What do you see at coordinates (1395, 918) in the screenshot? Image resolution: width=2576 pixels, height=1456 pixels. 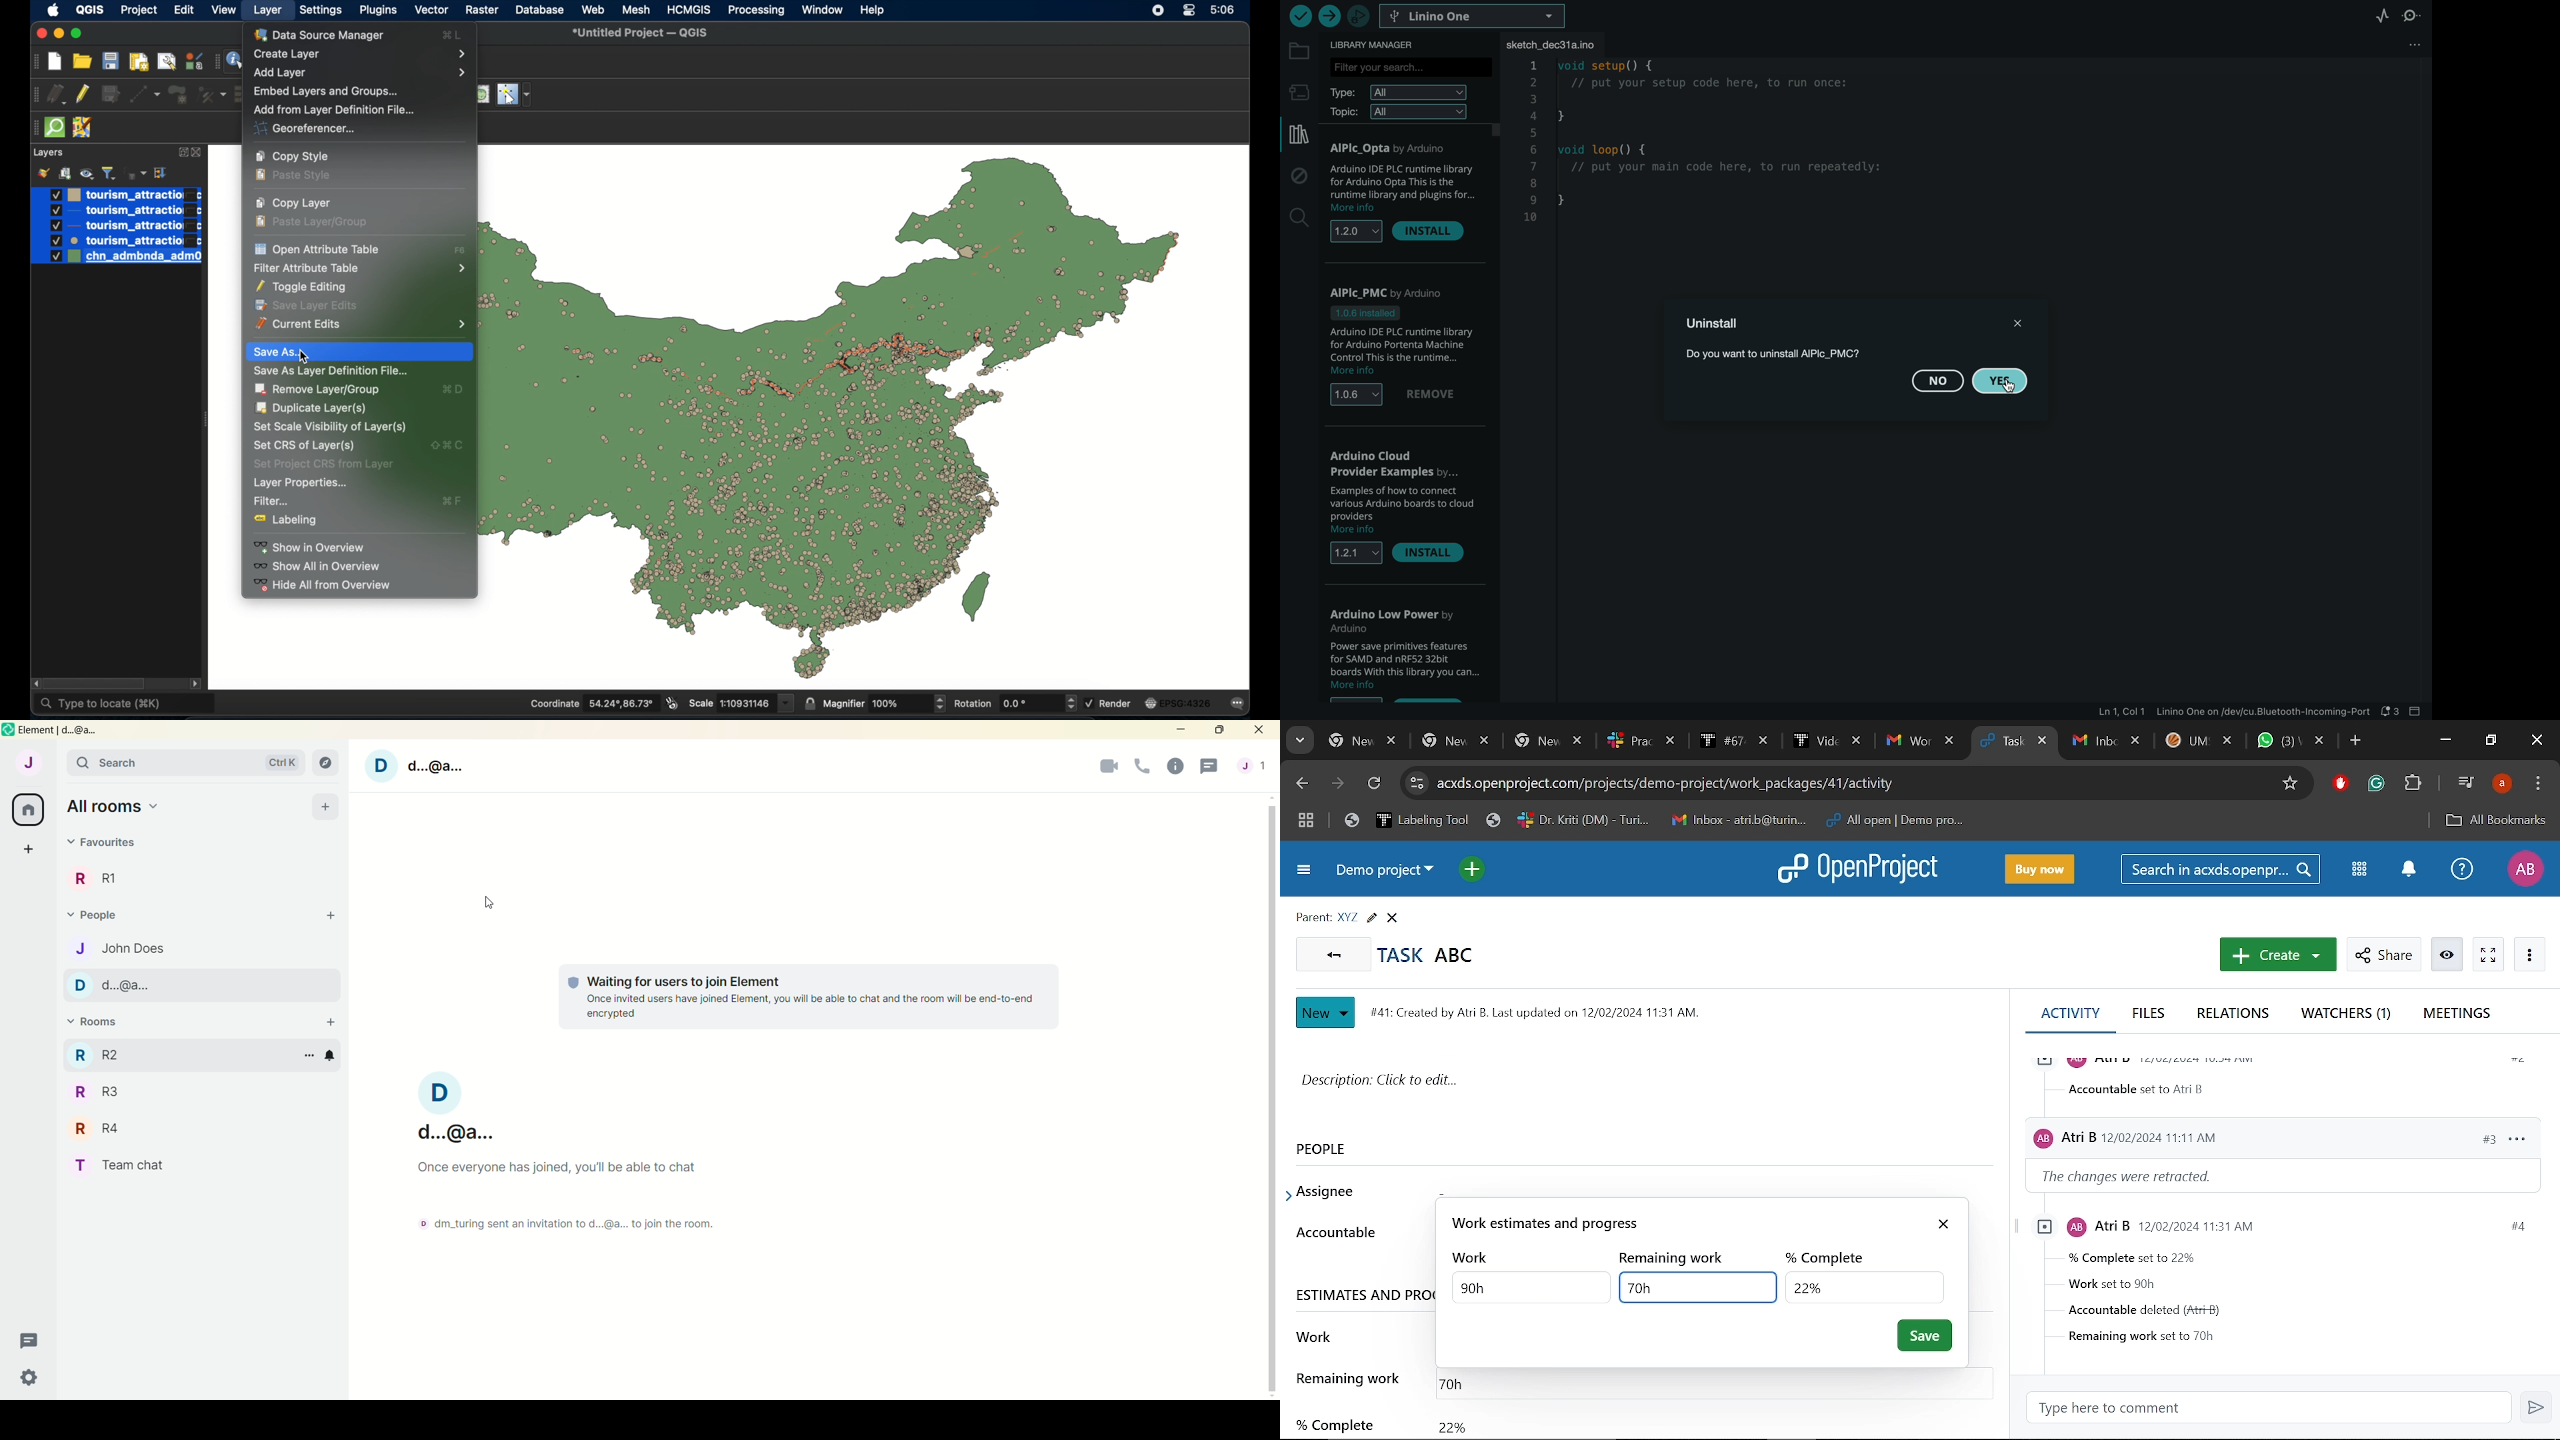 I see `CLose` at bounding box center [1395, 918].